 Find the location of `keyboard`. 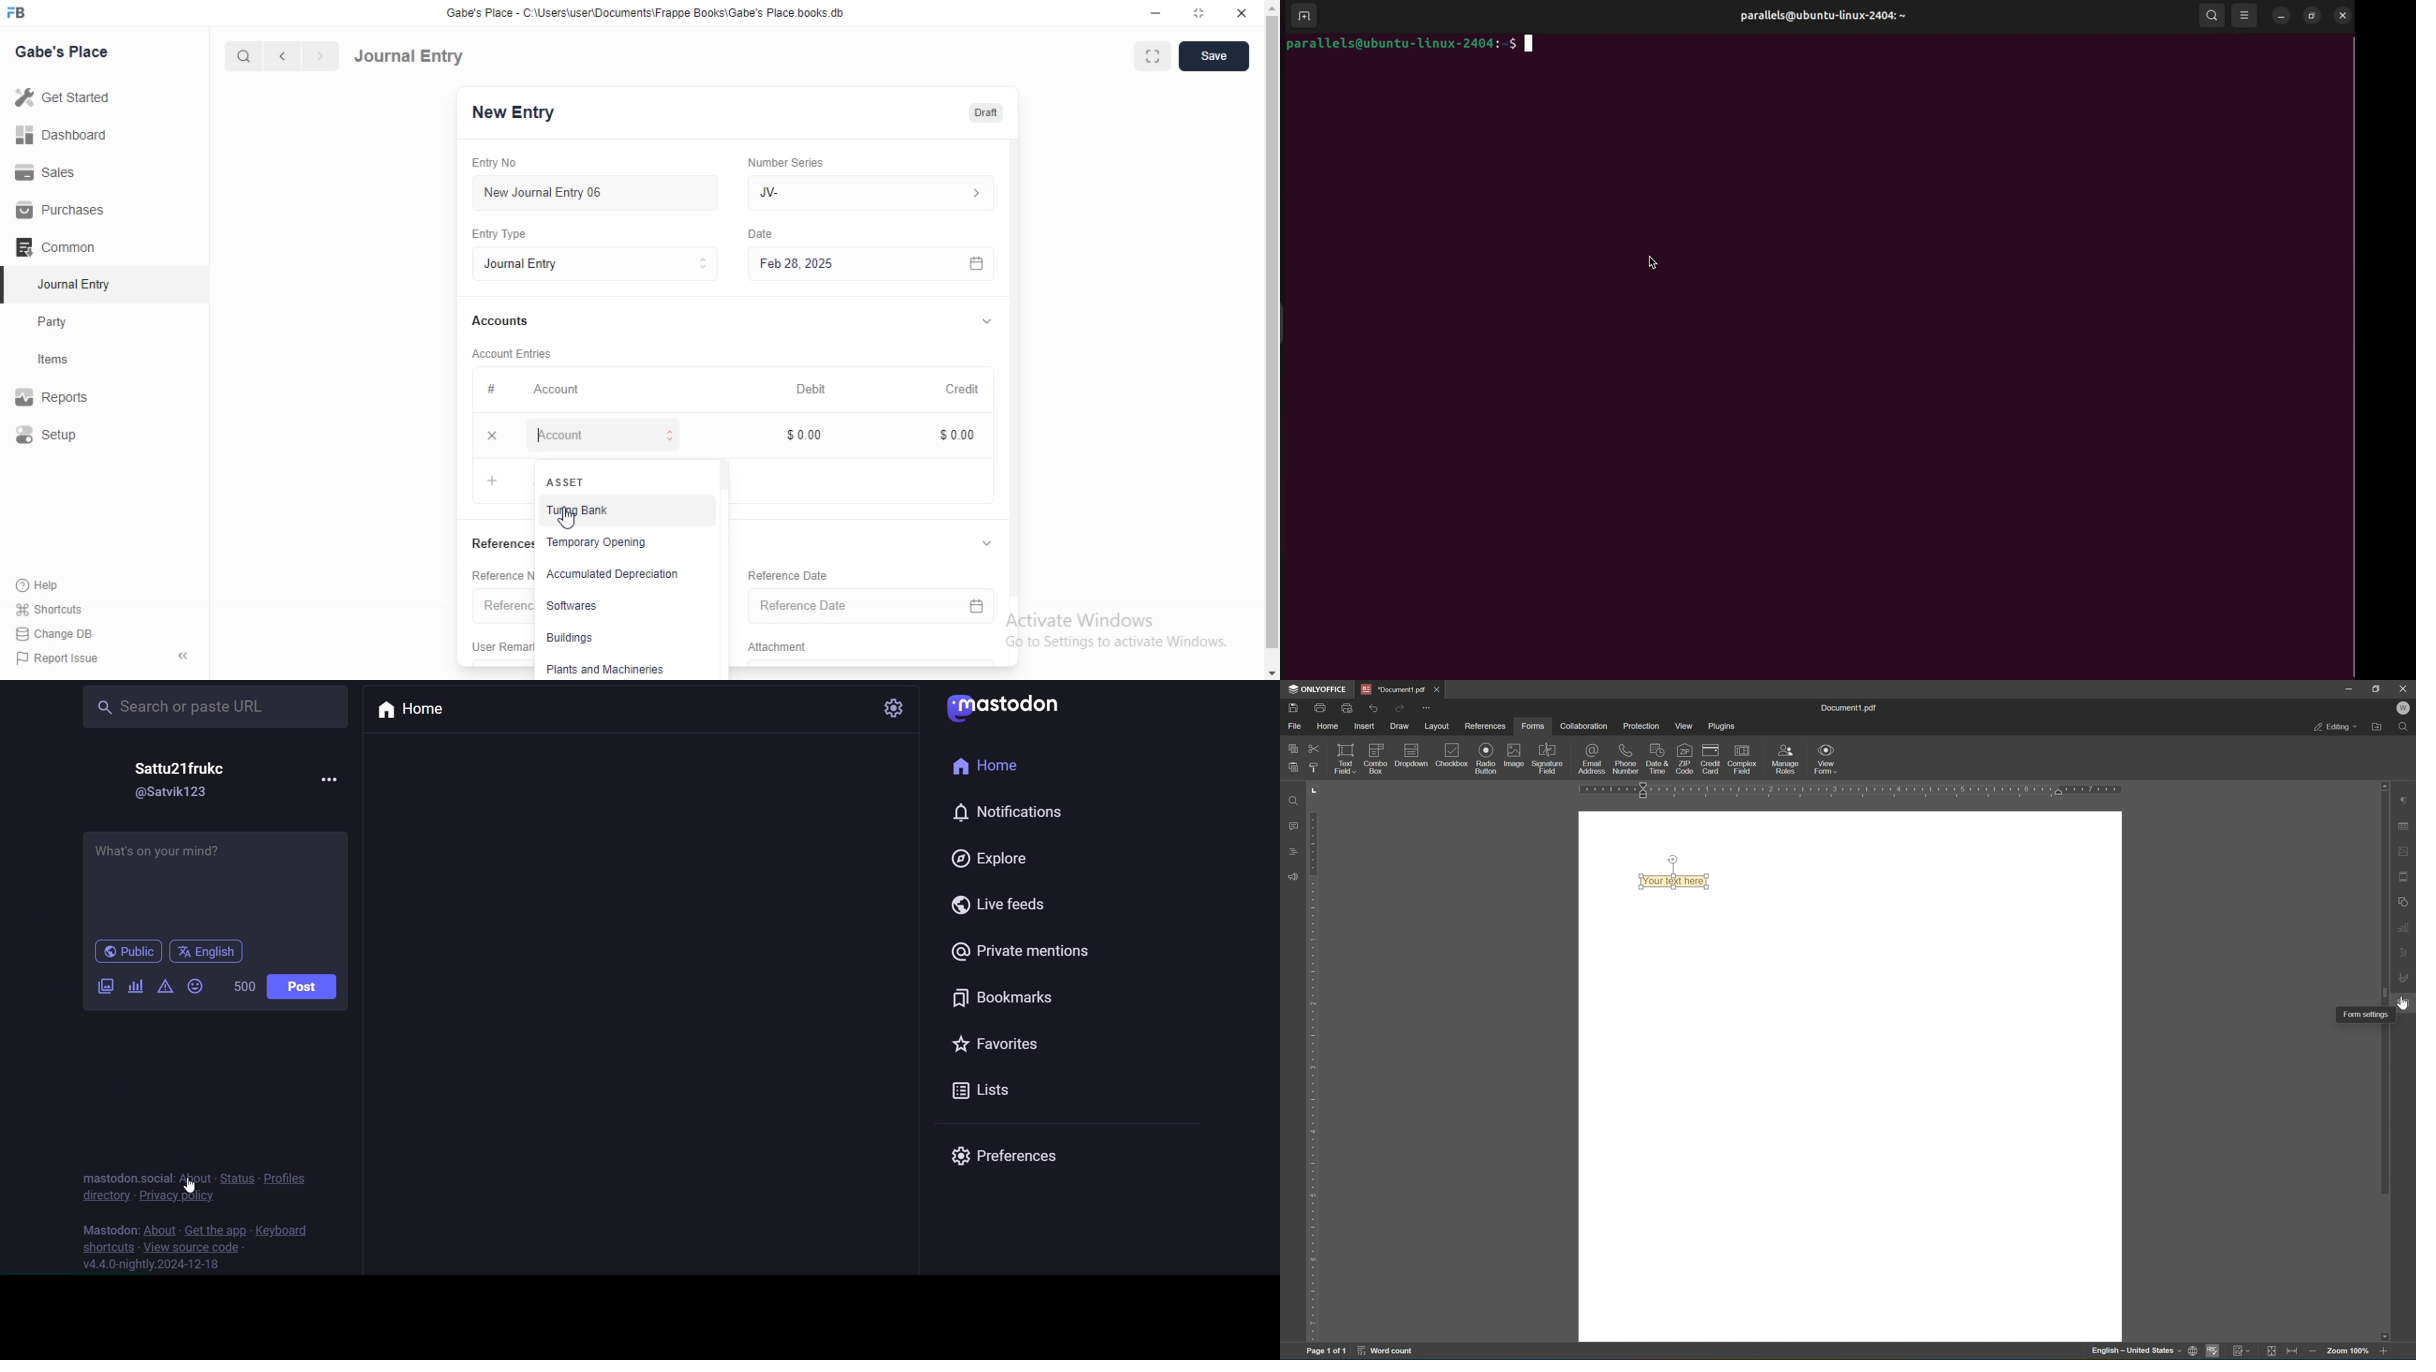

keyboard is located at coordinates (286, 1230).